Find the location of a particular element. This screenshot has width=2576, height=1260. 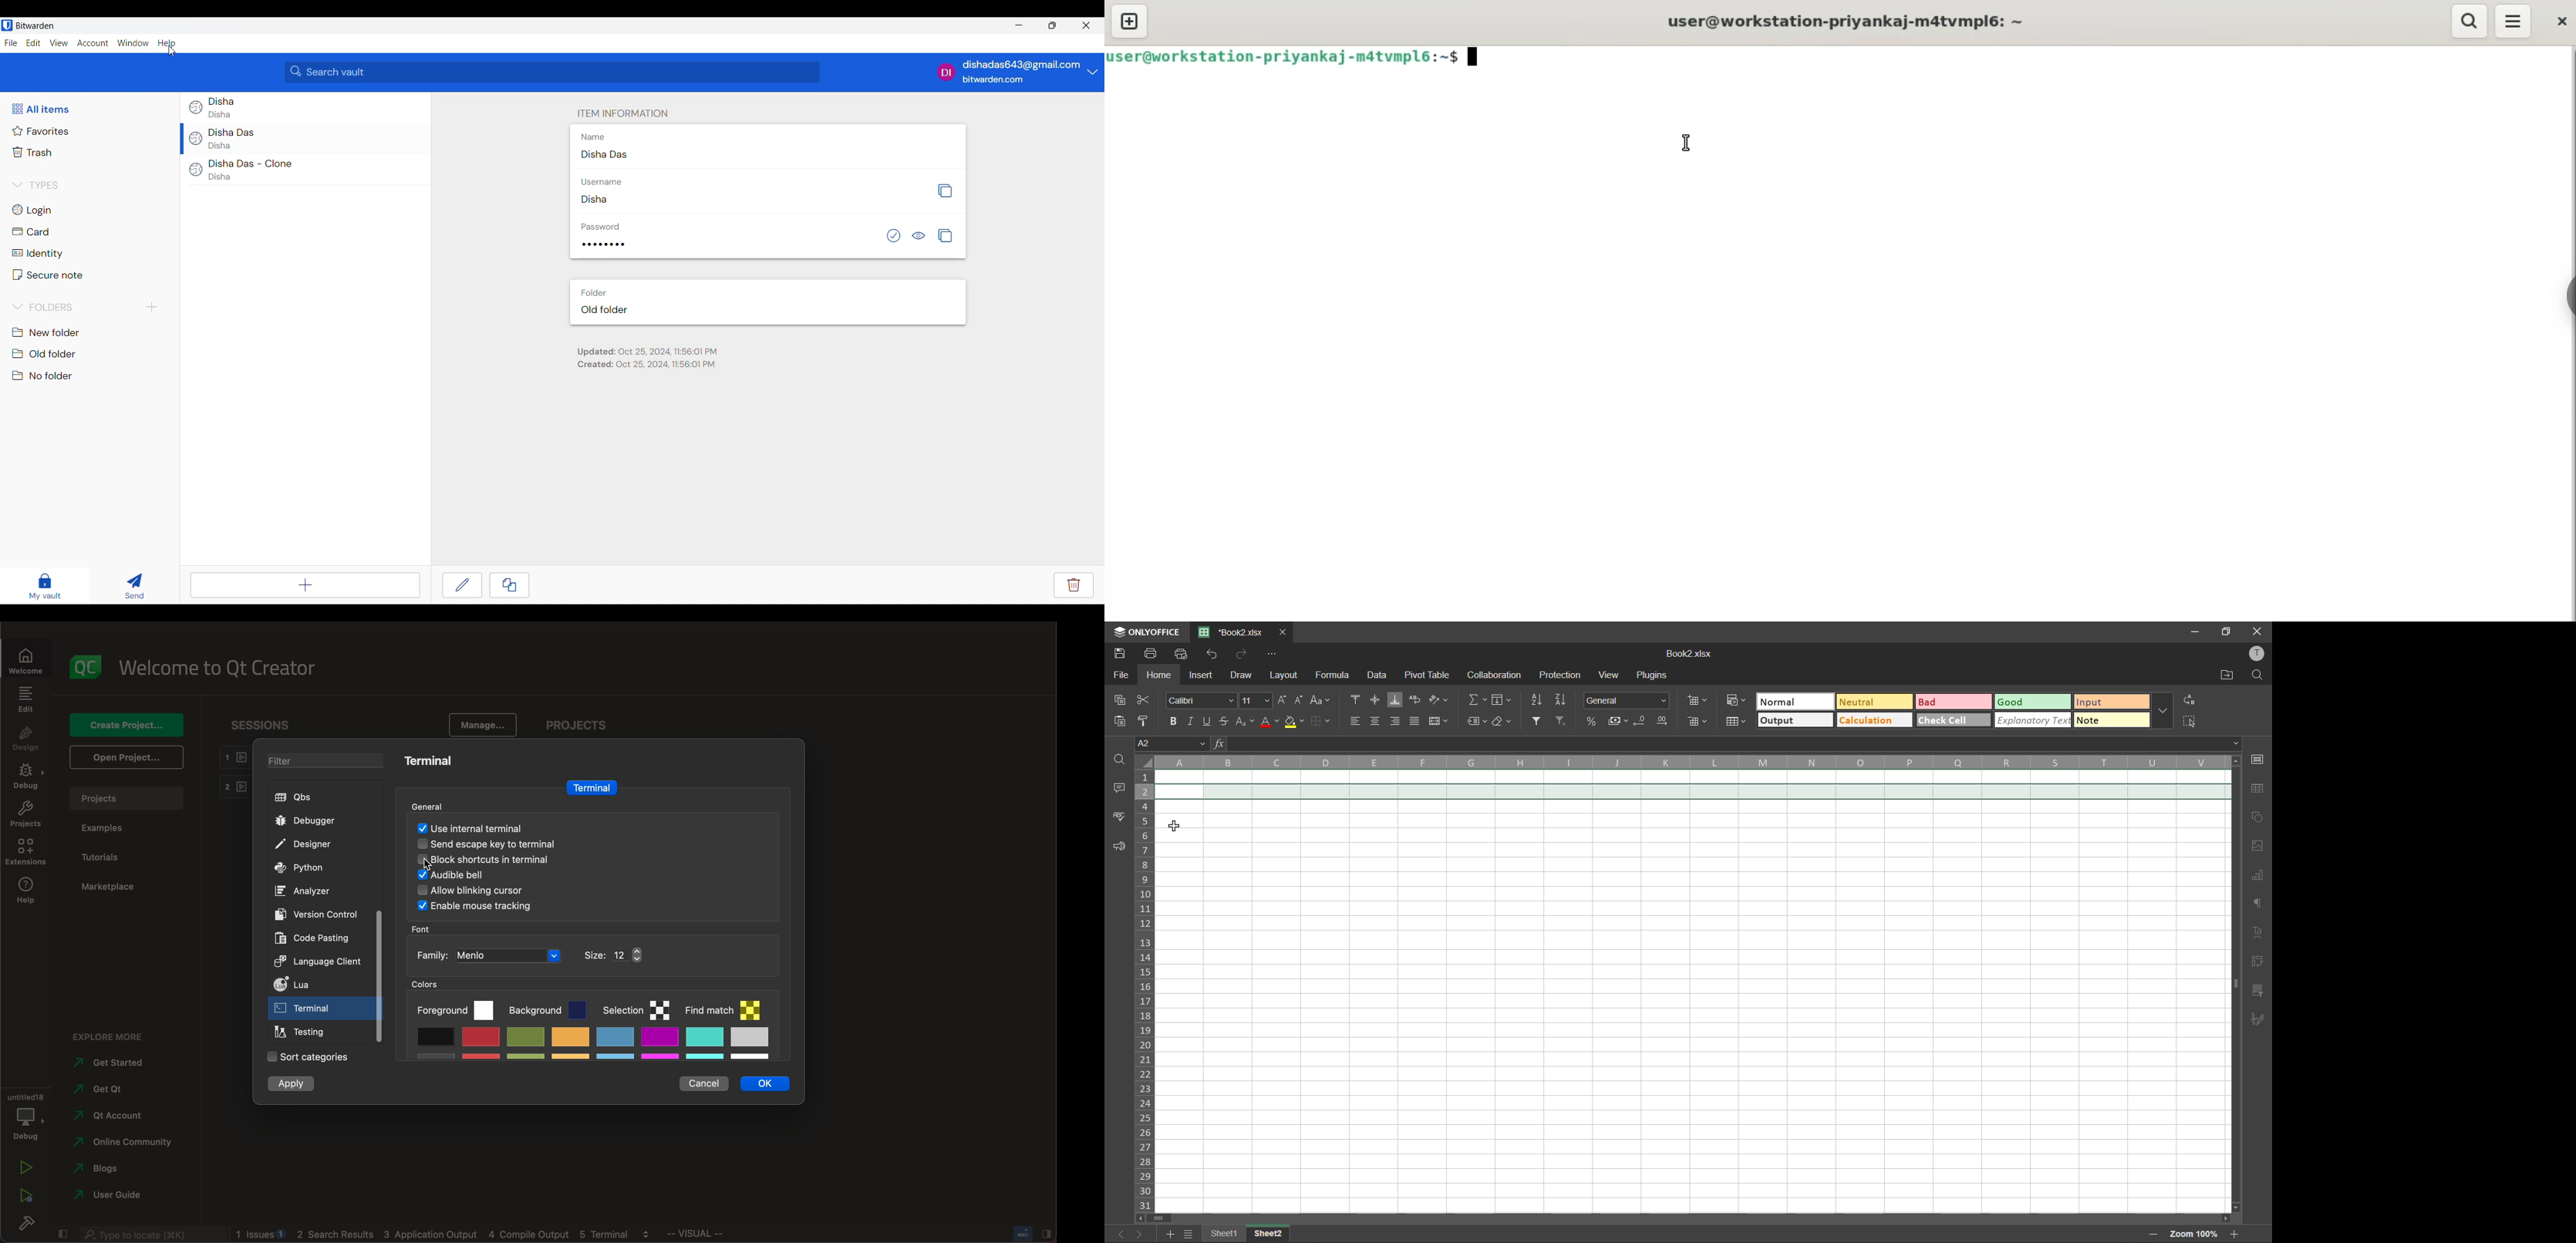

projects is located at coordinates (130, 797).